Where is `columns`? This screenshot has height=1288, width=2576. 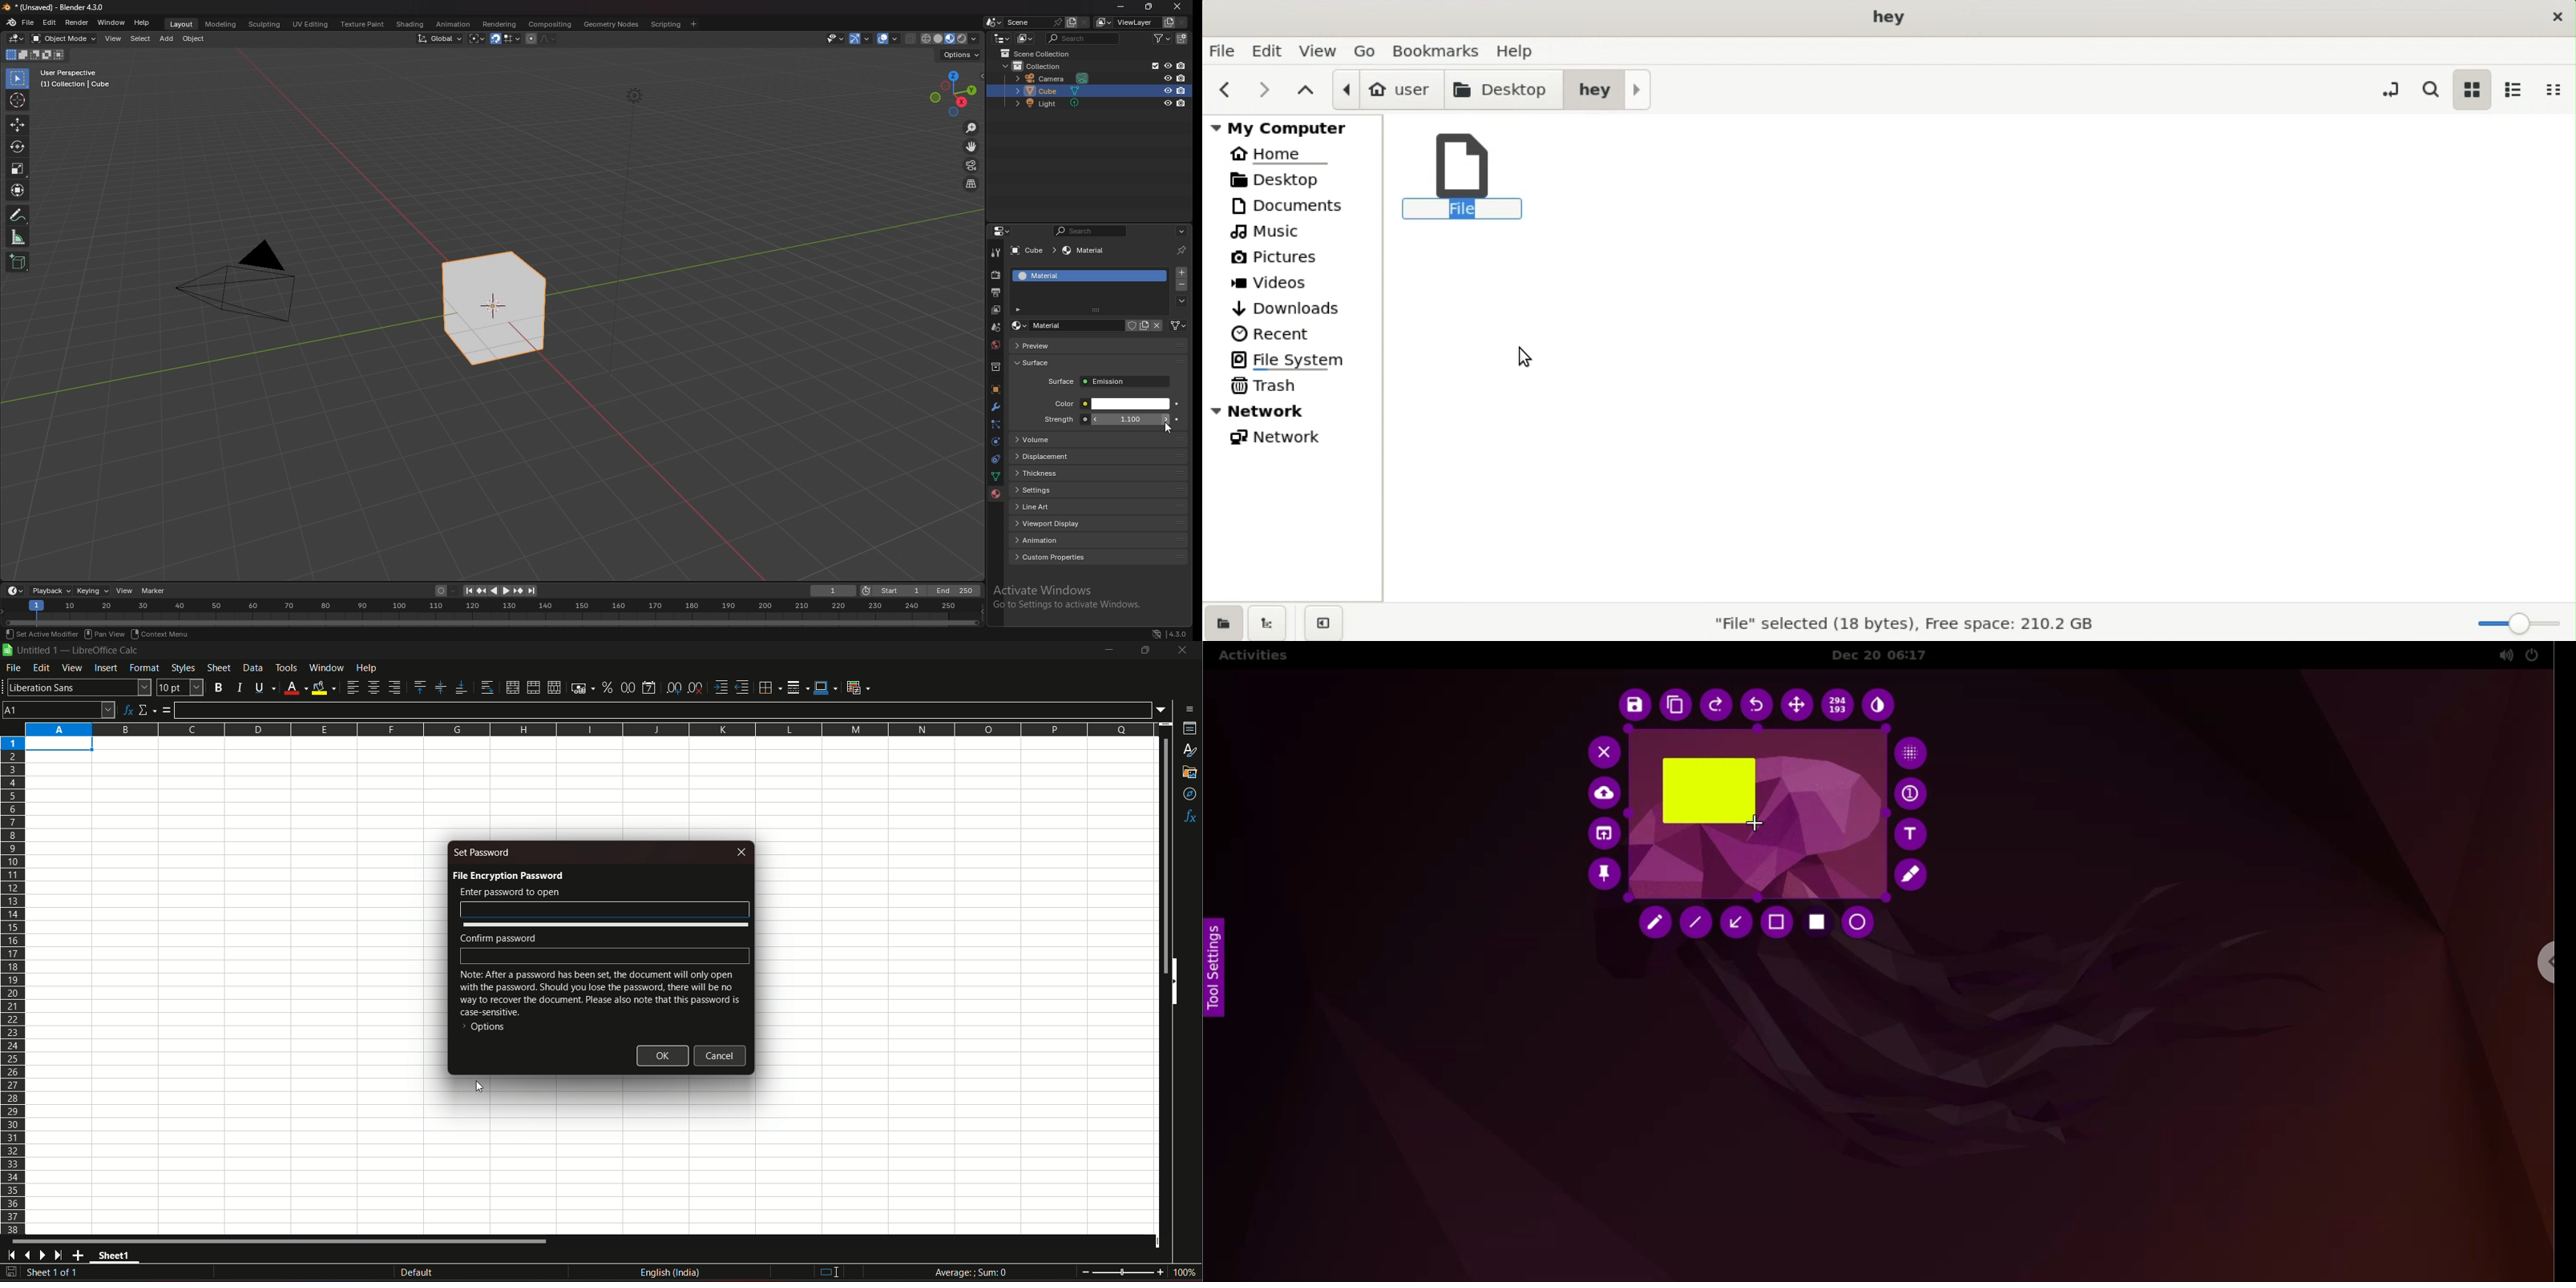
columns is located at coordinates (590, 729).